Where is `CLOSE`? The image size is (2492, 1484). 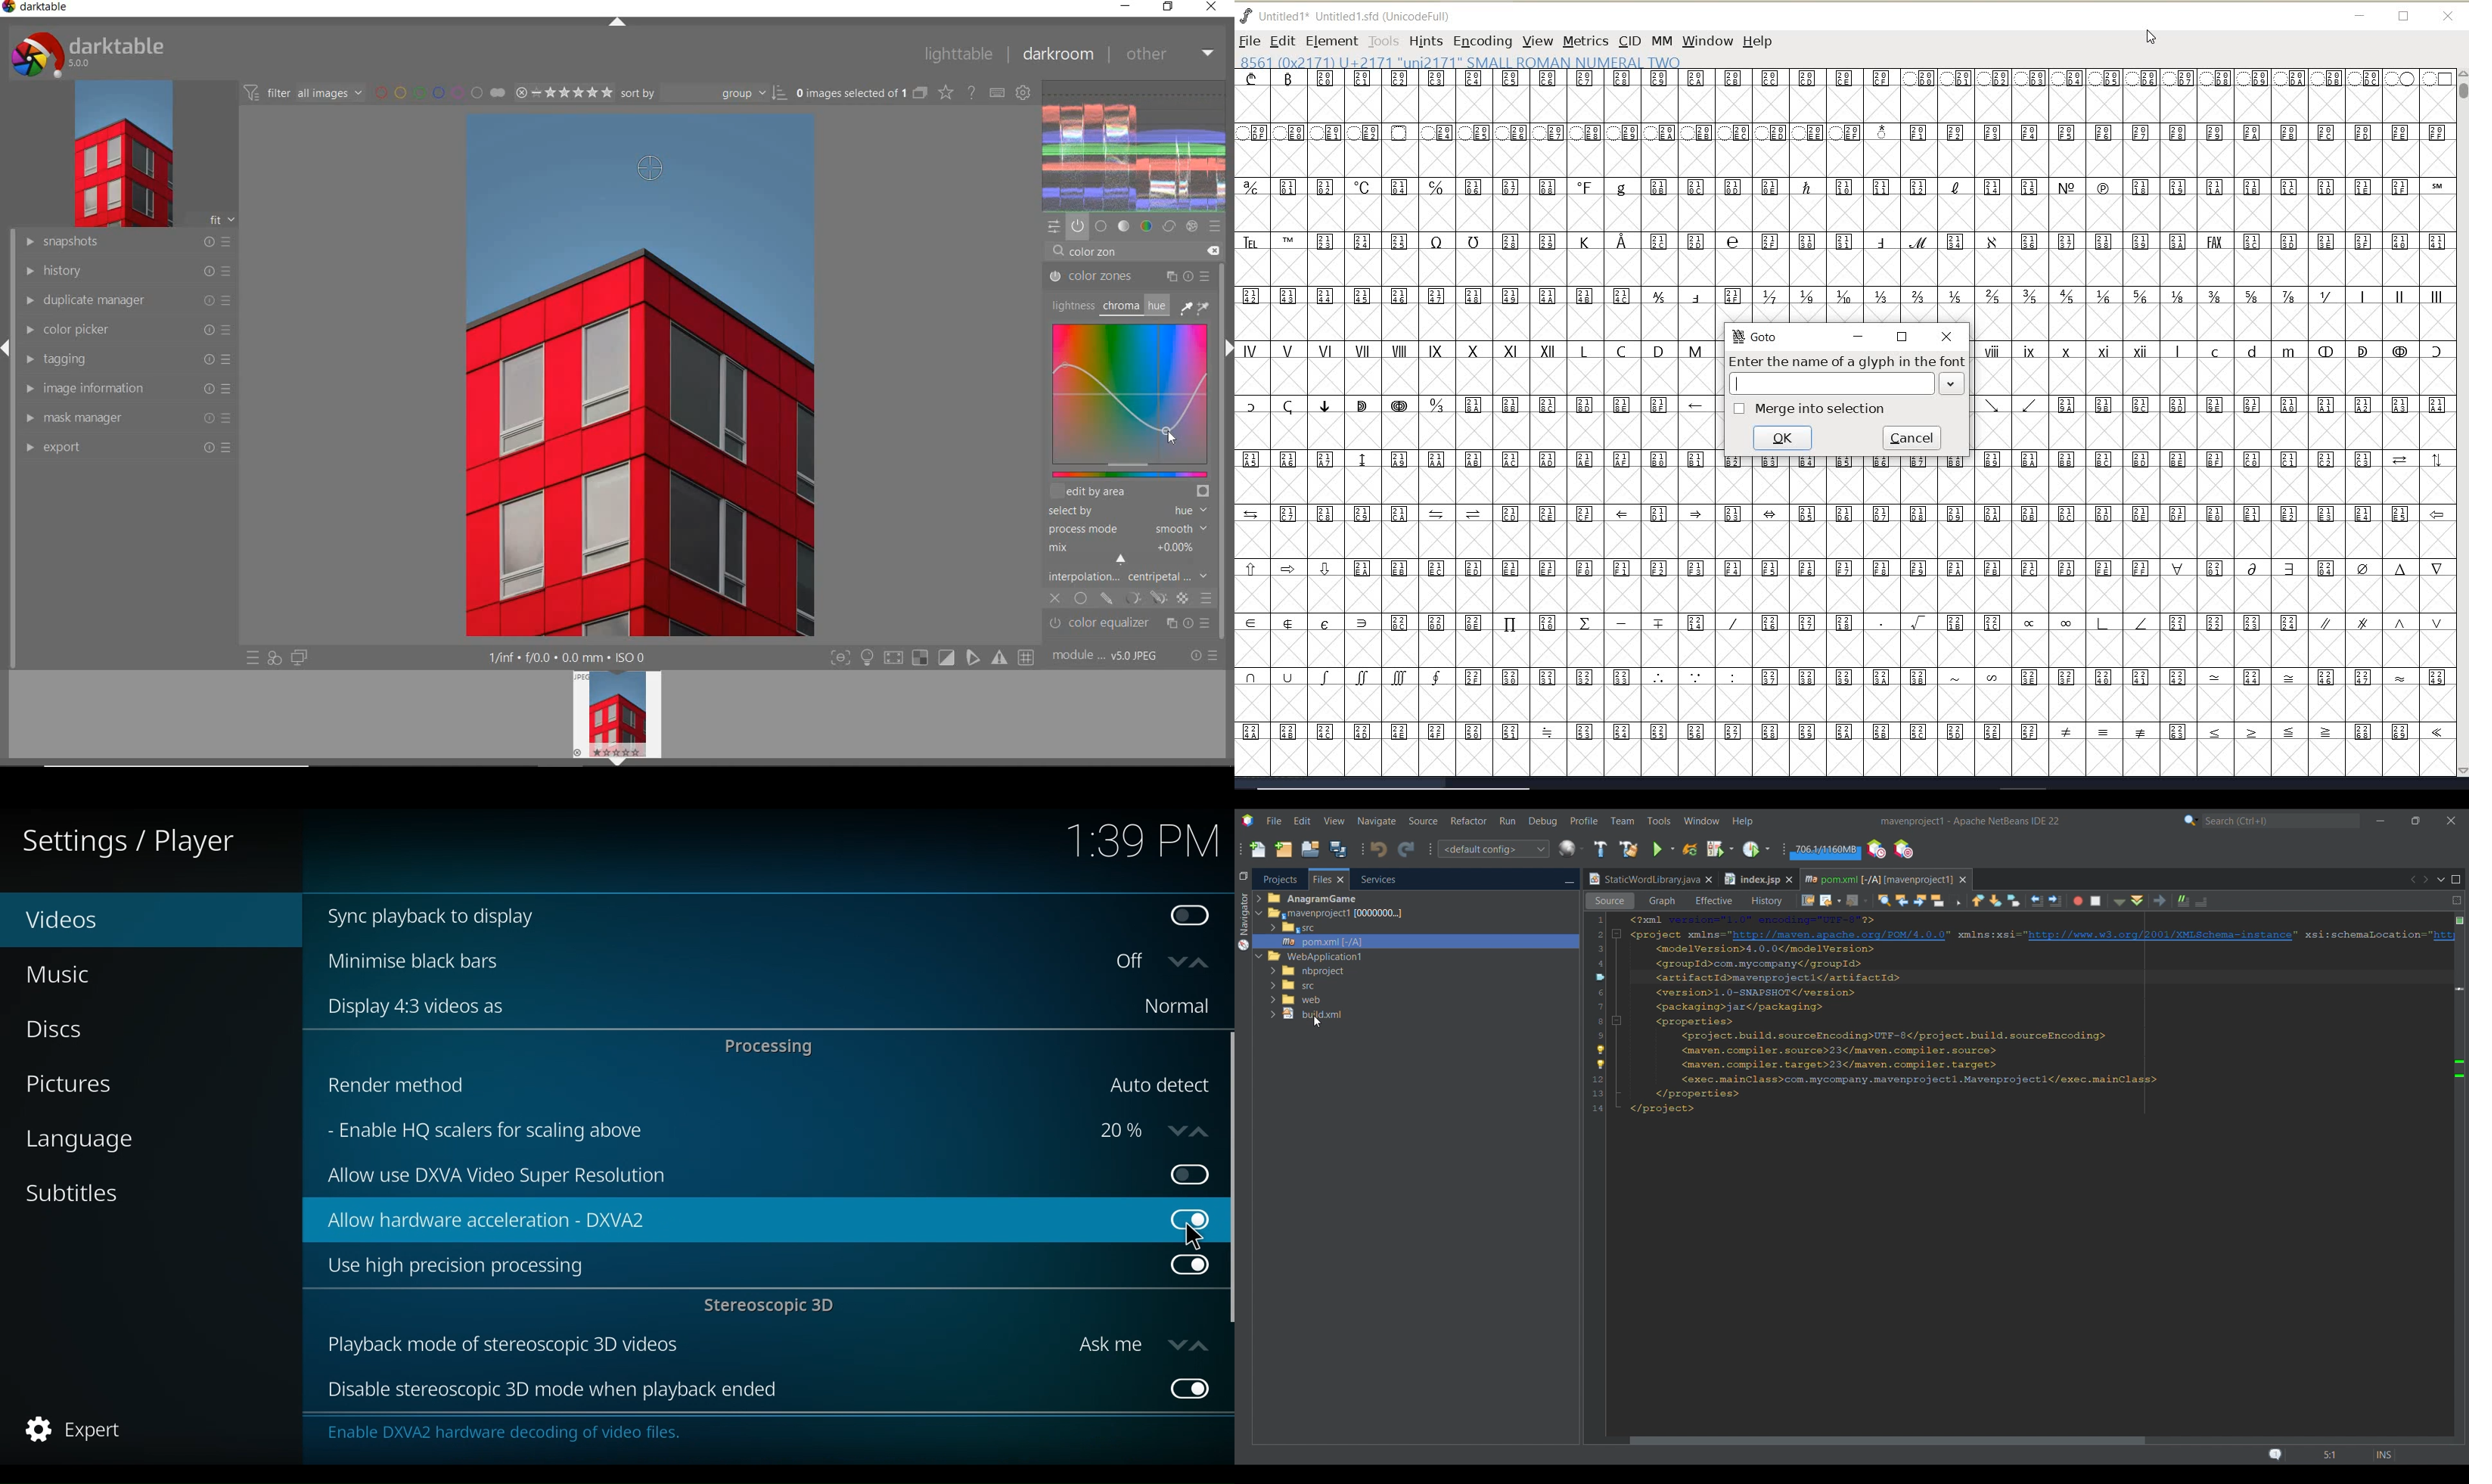
CLOSE is located at coordinates (1949, 337).